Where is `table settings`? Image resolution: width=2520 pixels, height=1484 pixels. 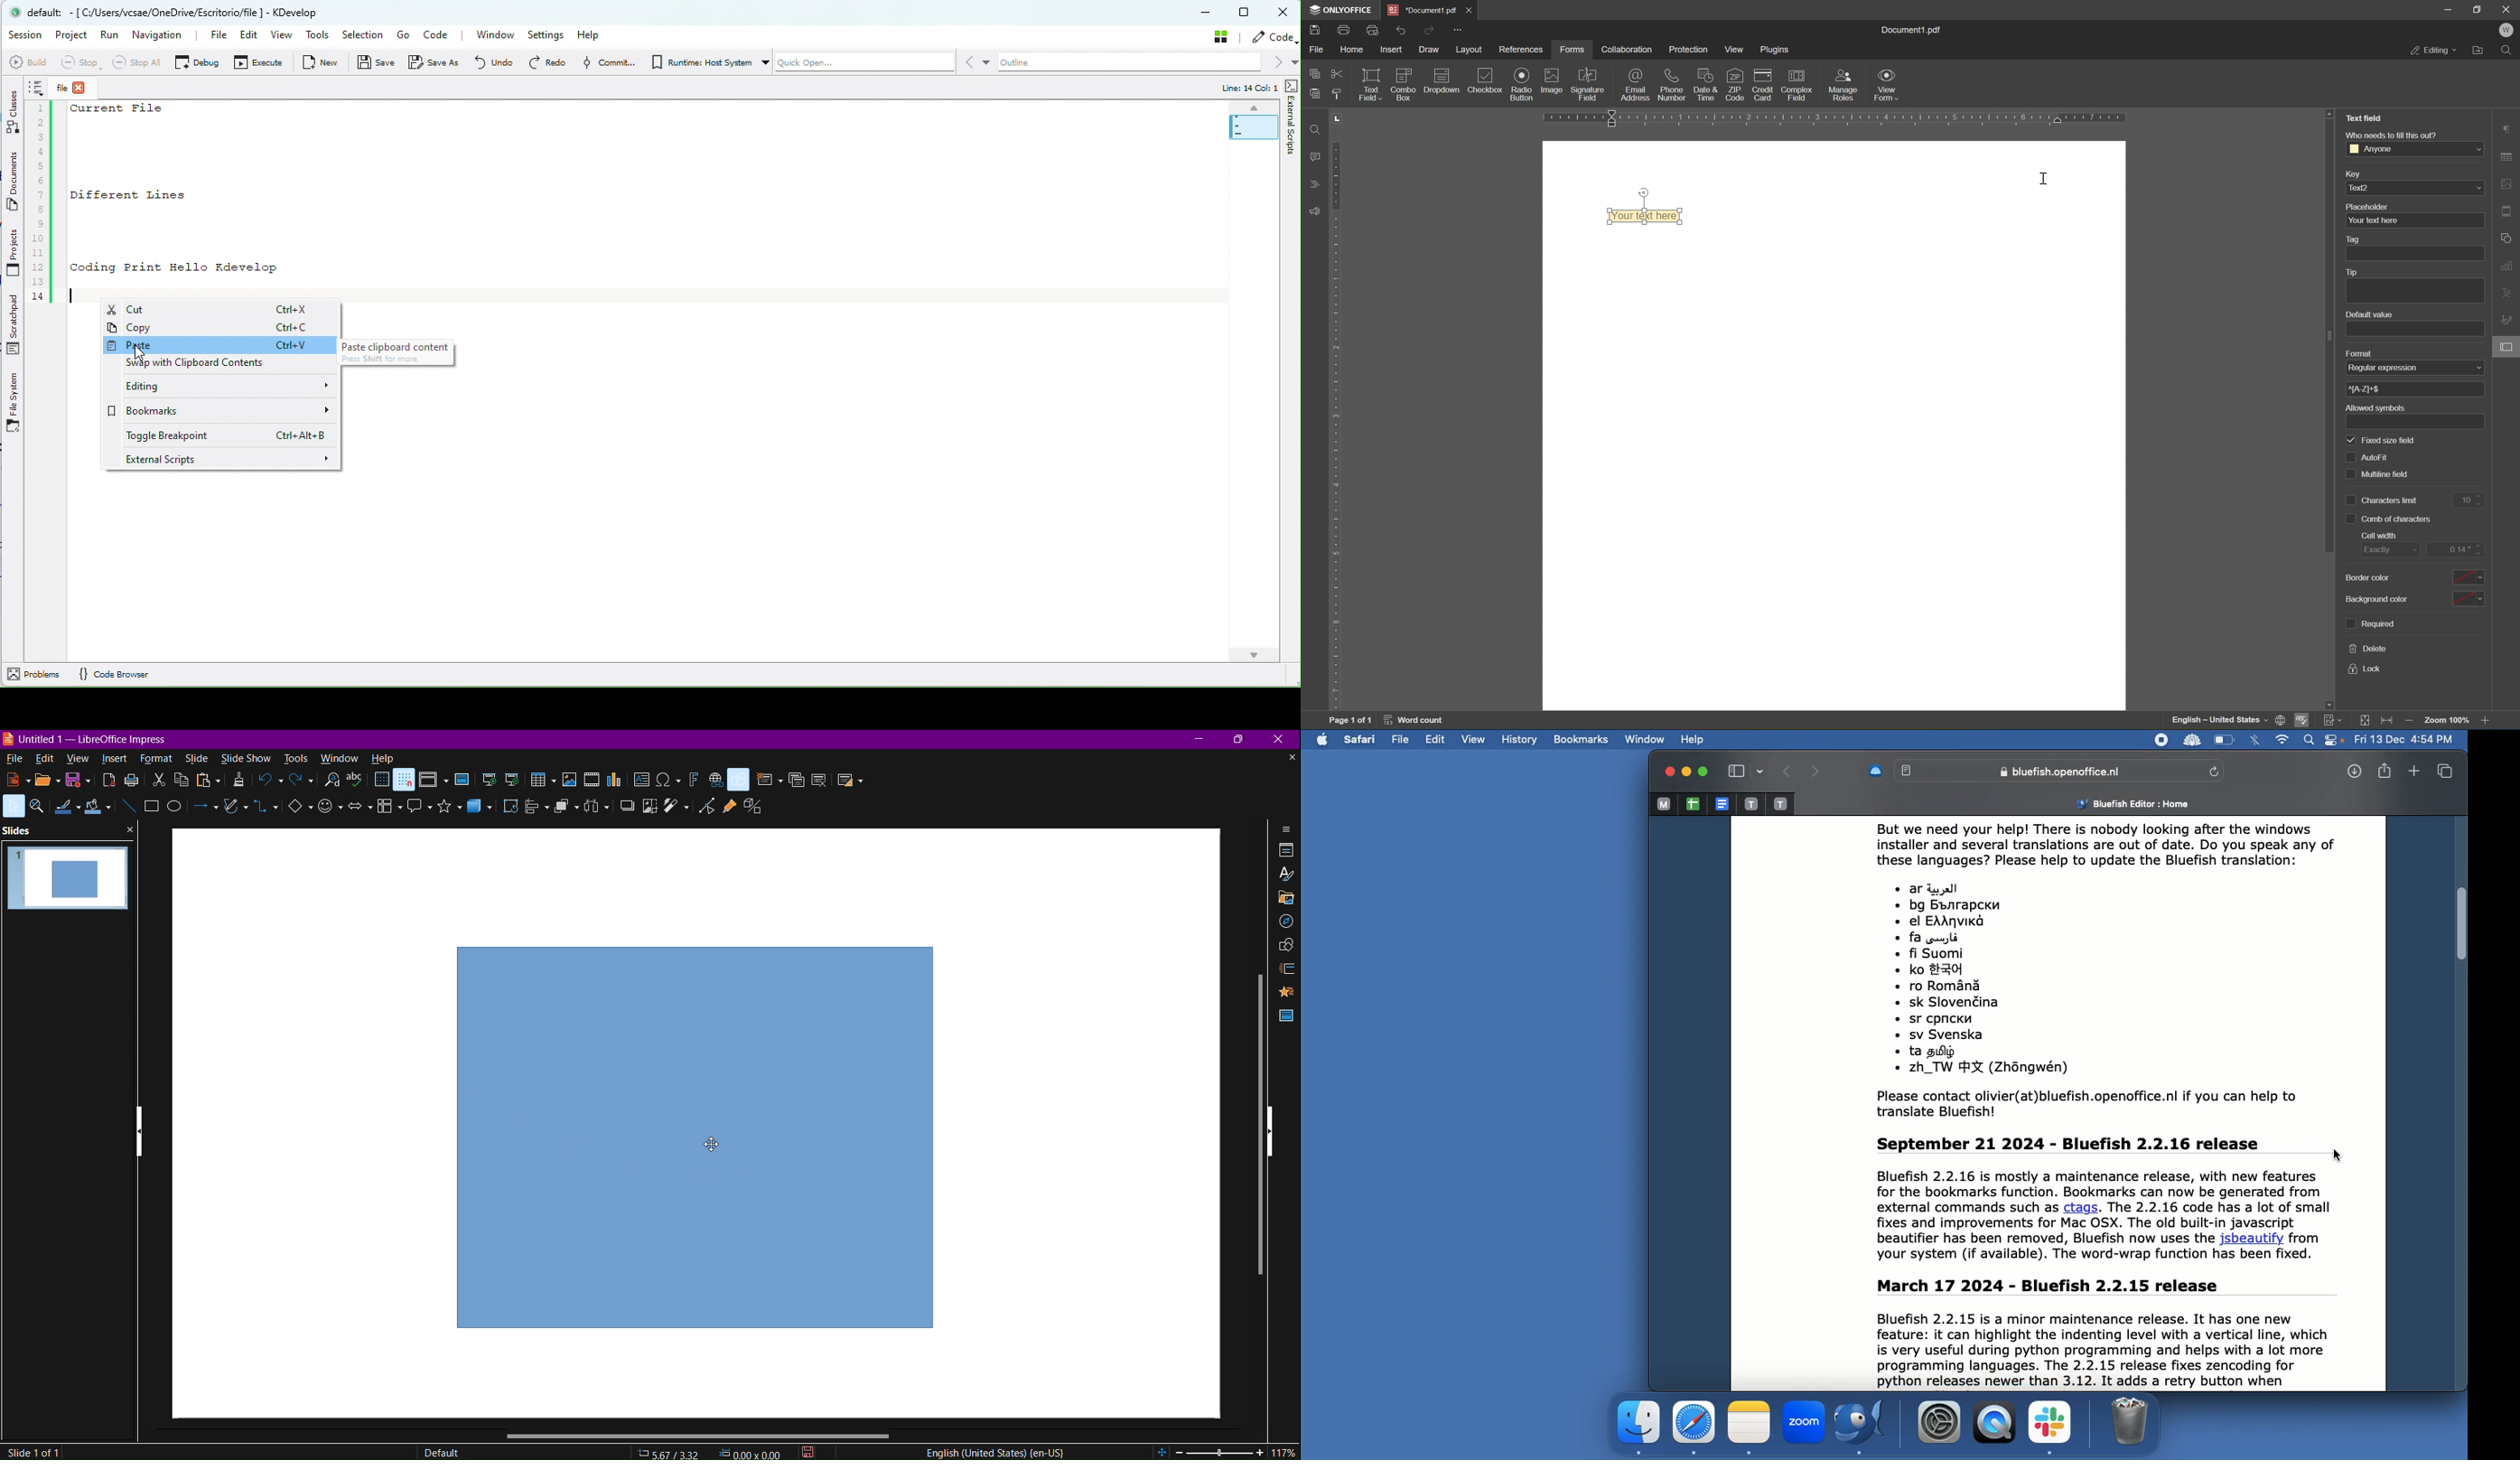 table settings is located at coordinates (2508, 156).